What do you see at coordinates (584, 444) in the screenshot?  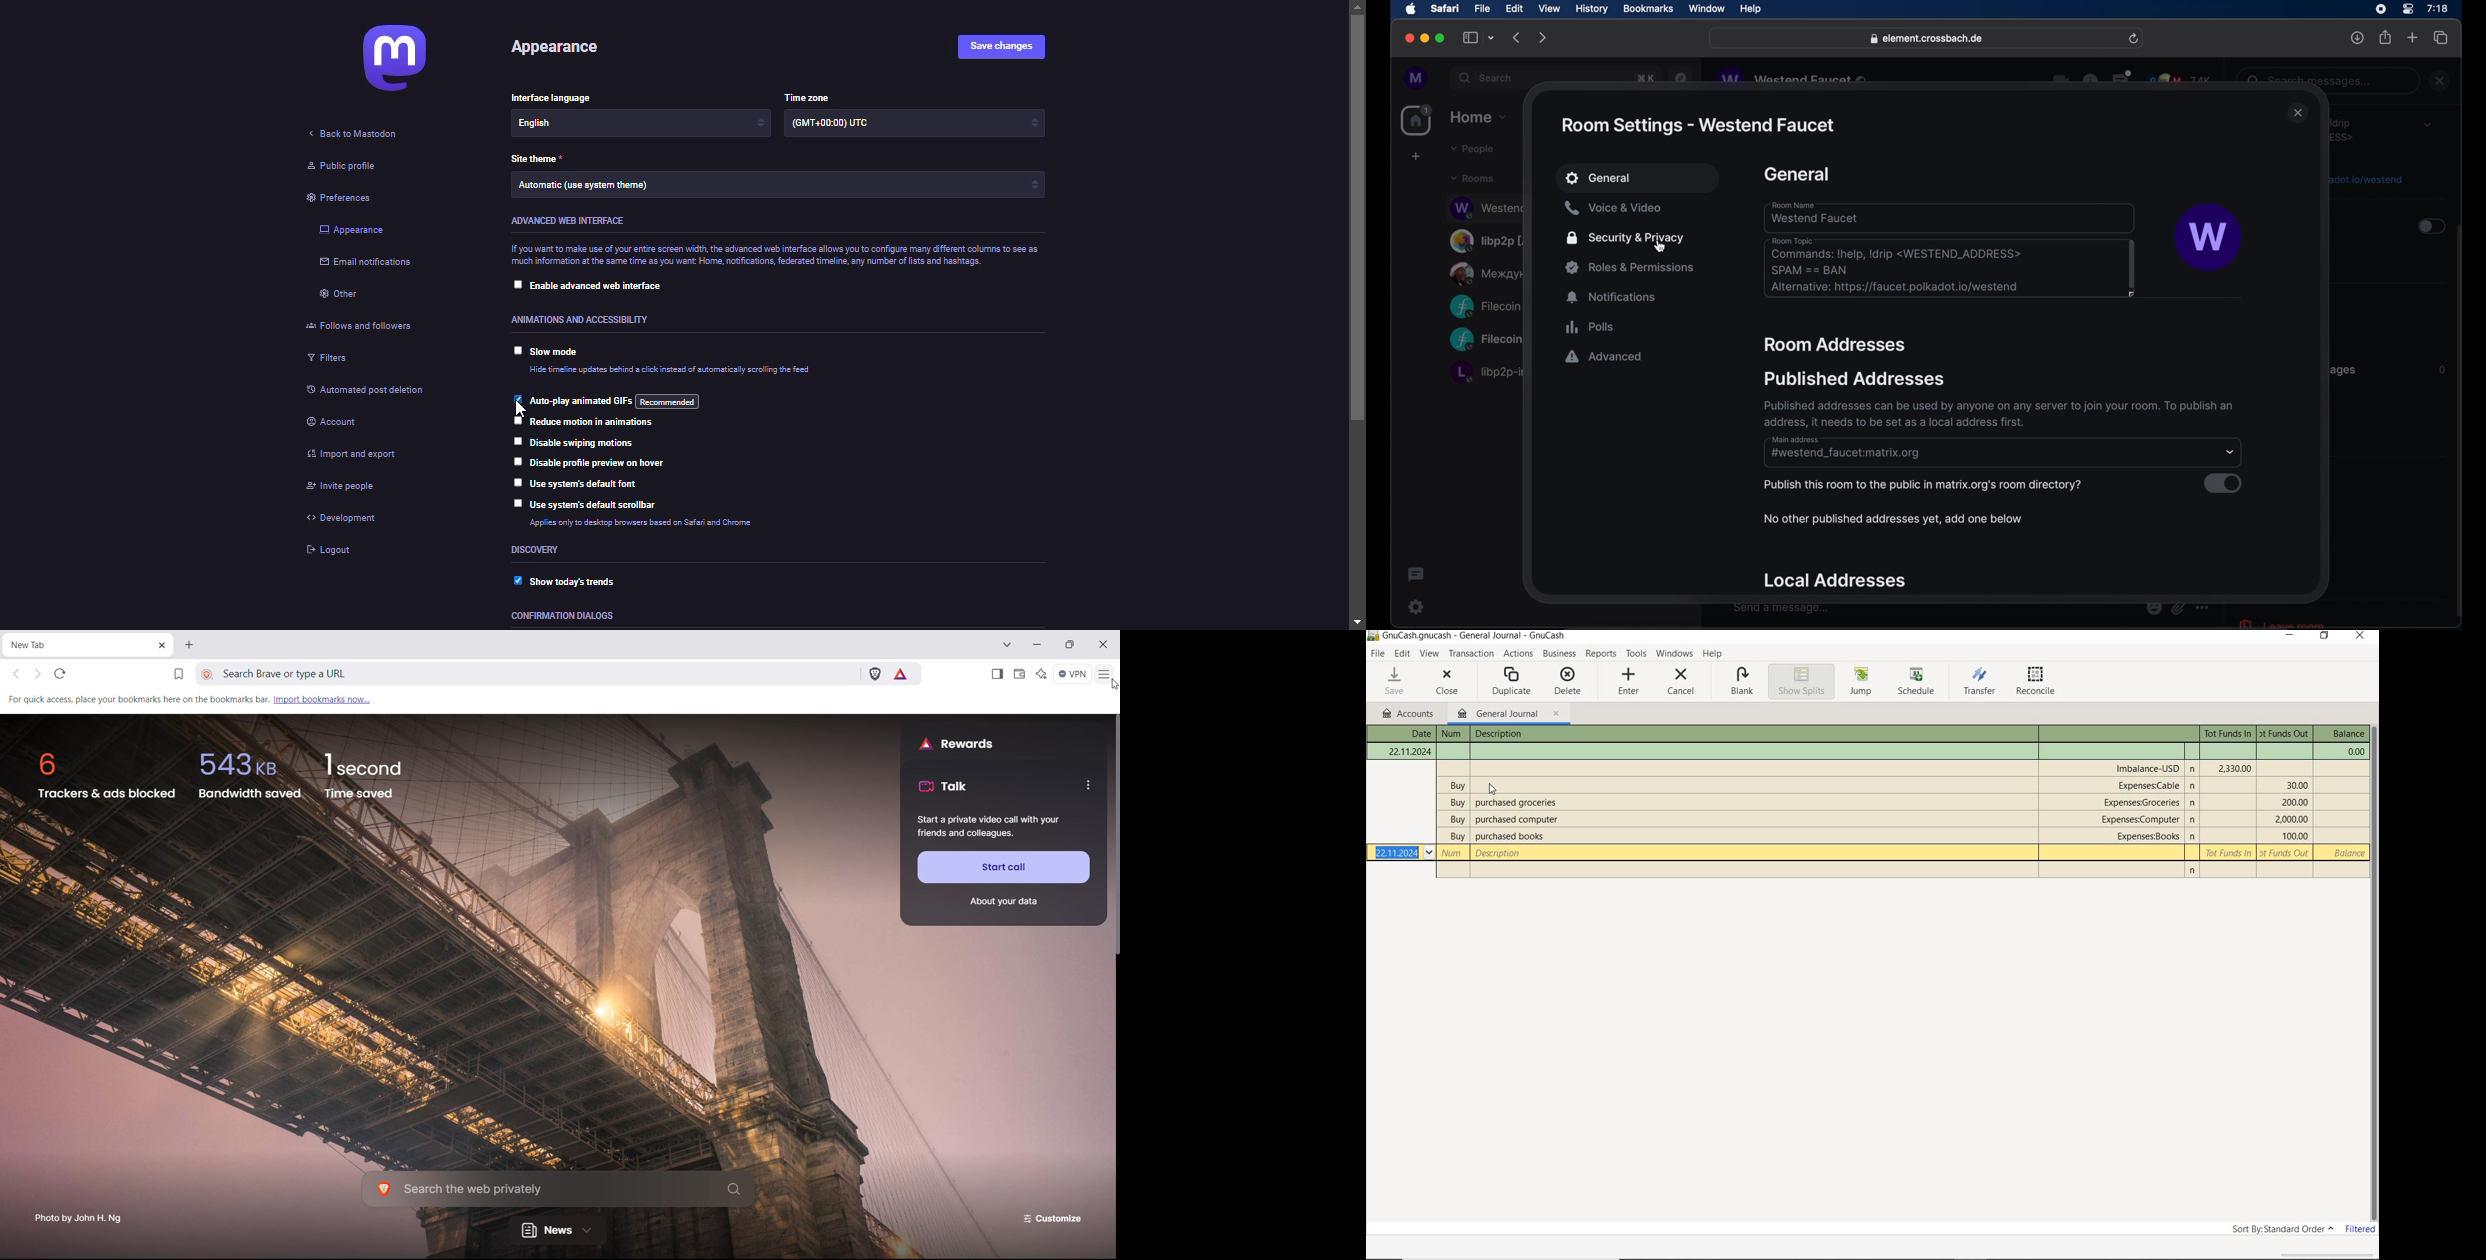 I see `disable swiping motions` at bounding box center [584, 444].